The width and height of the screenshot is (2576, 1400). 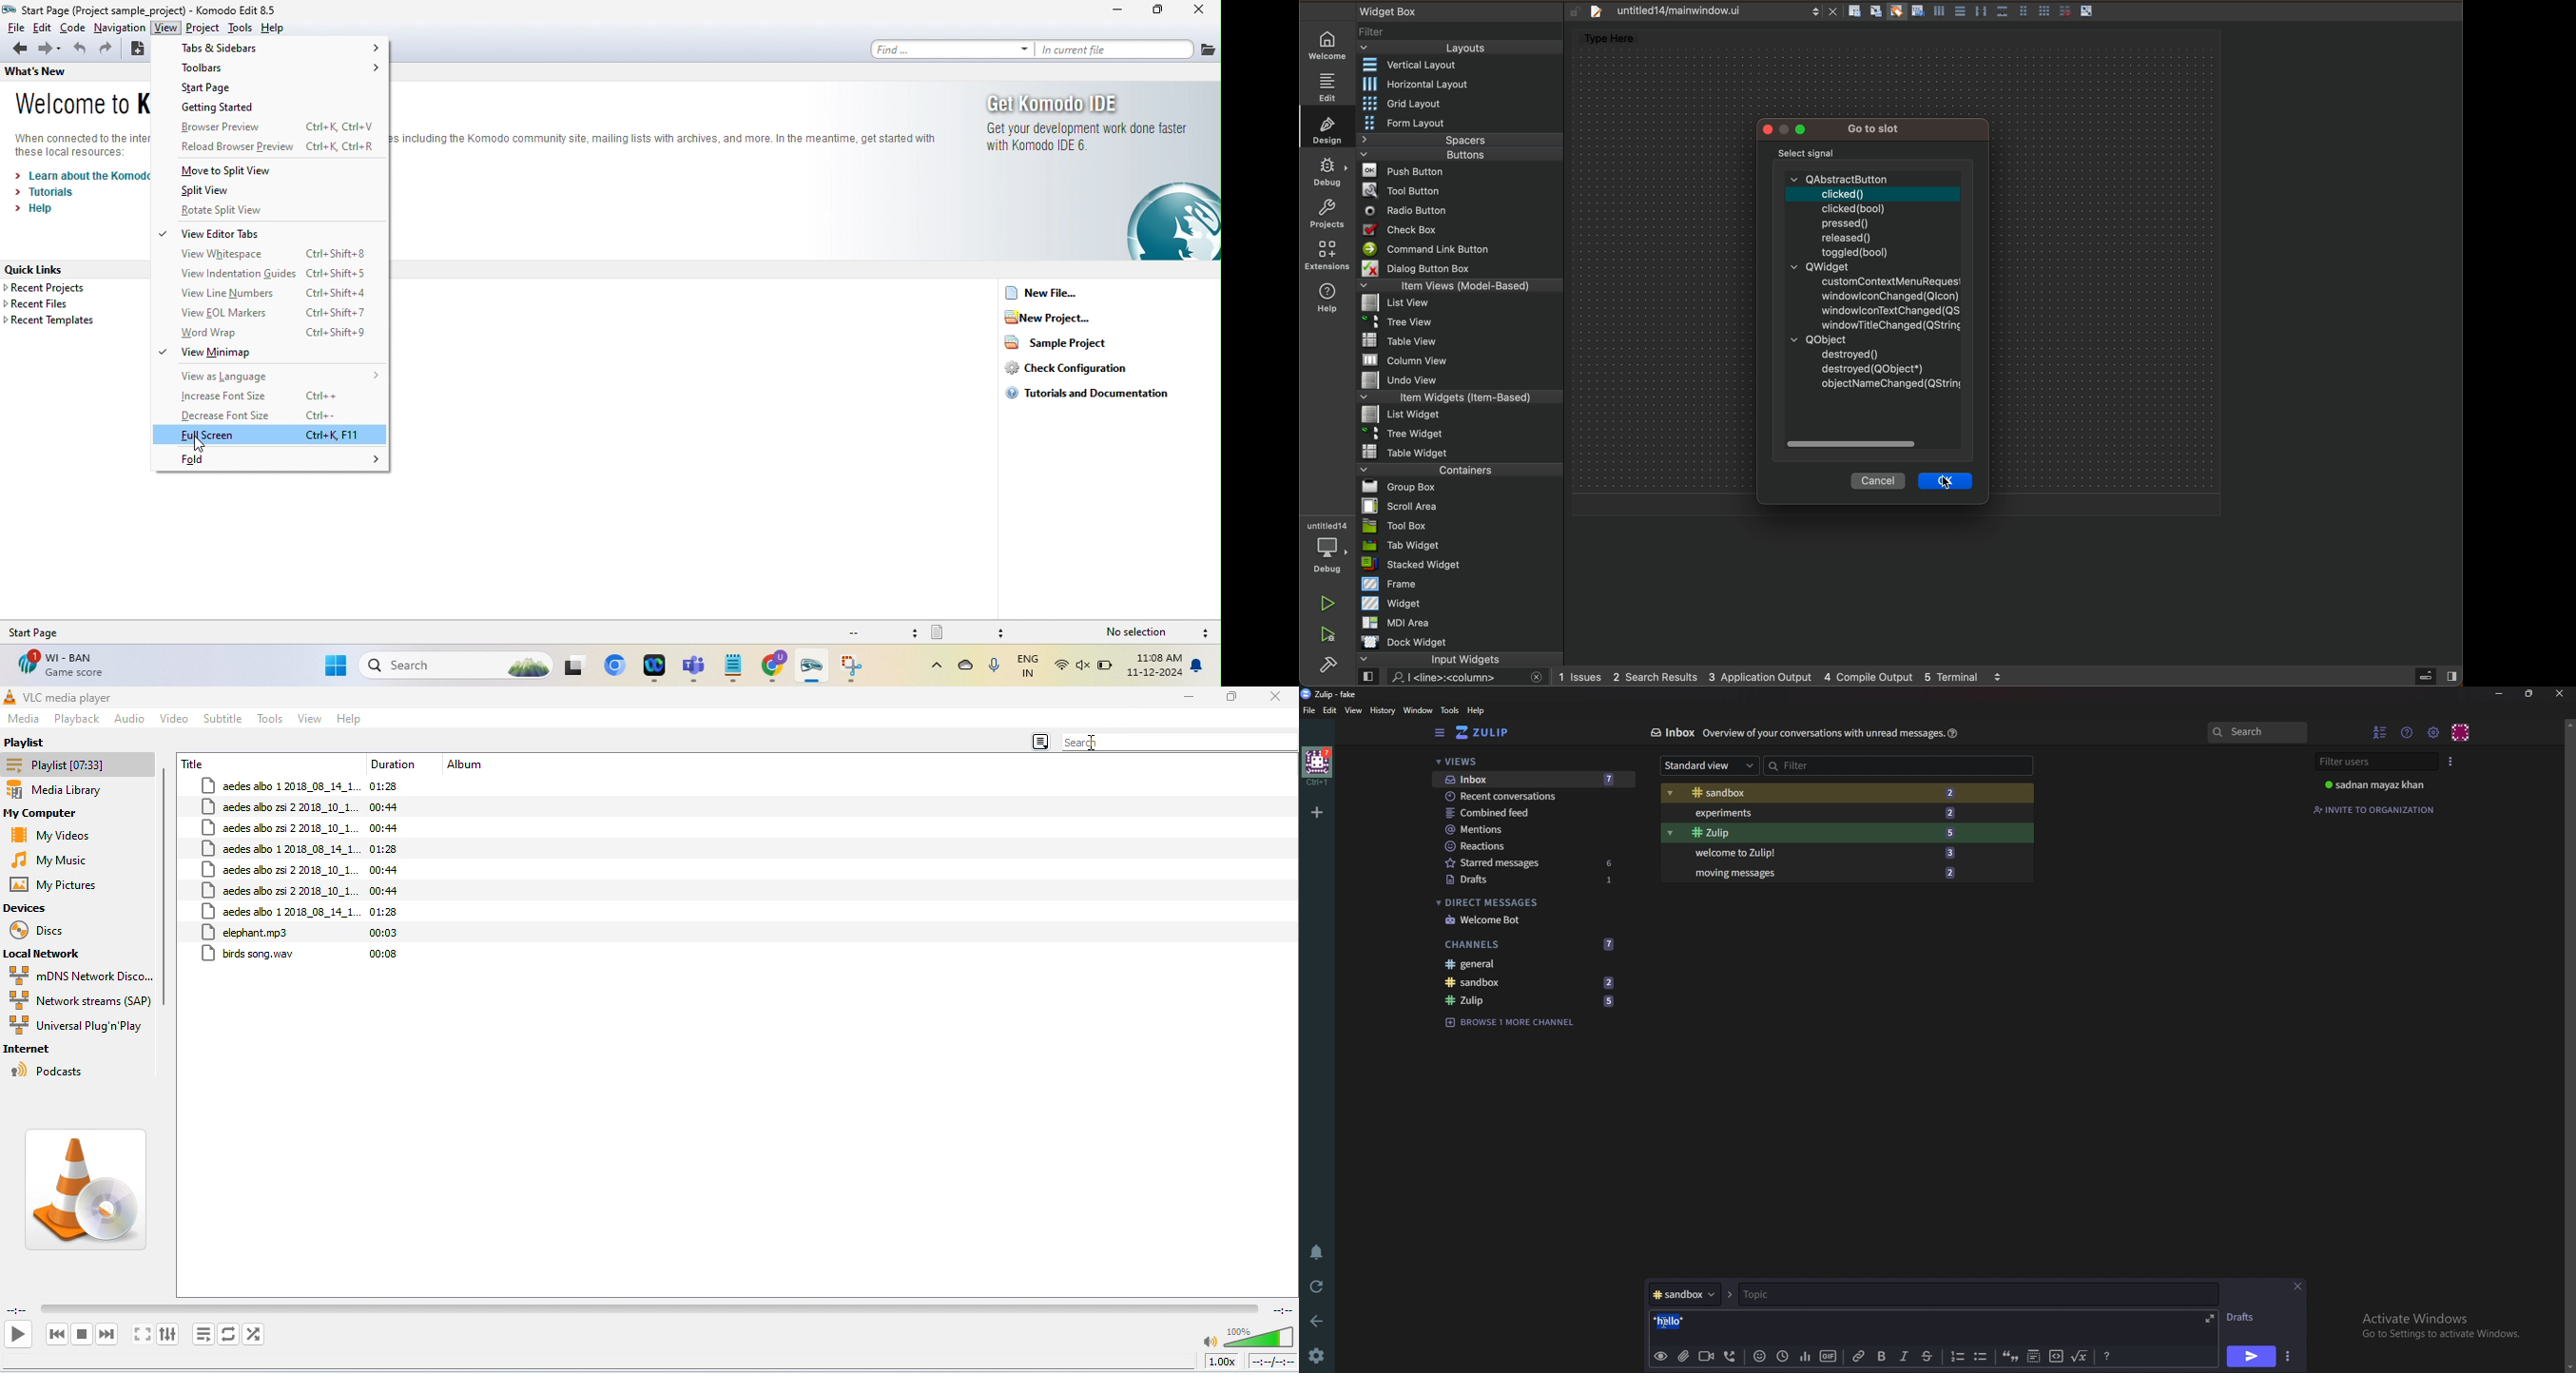 What do you see at coordinates (2375, 809) in the screenshot?
I see `Invite to organization` at bounding box center [2375, 809].